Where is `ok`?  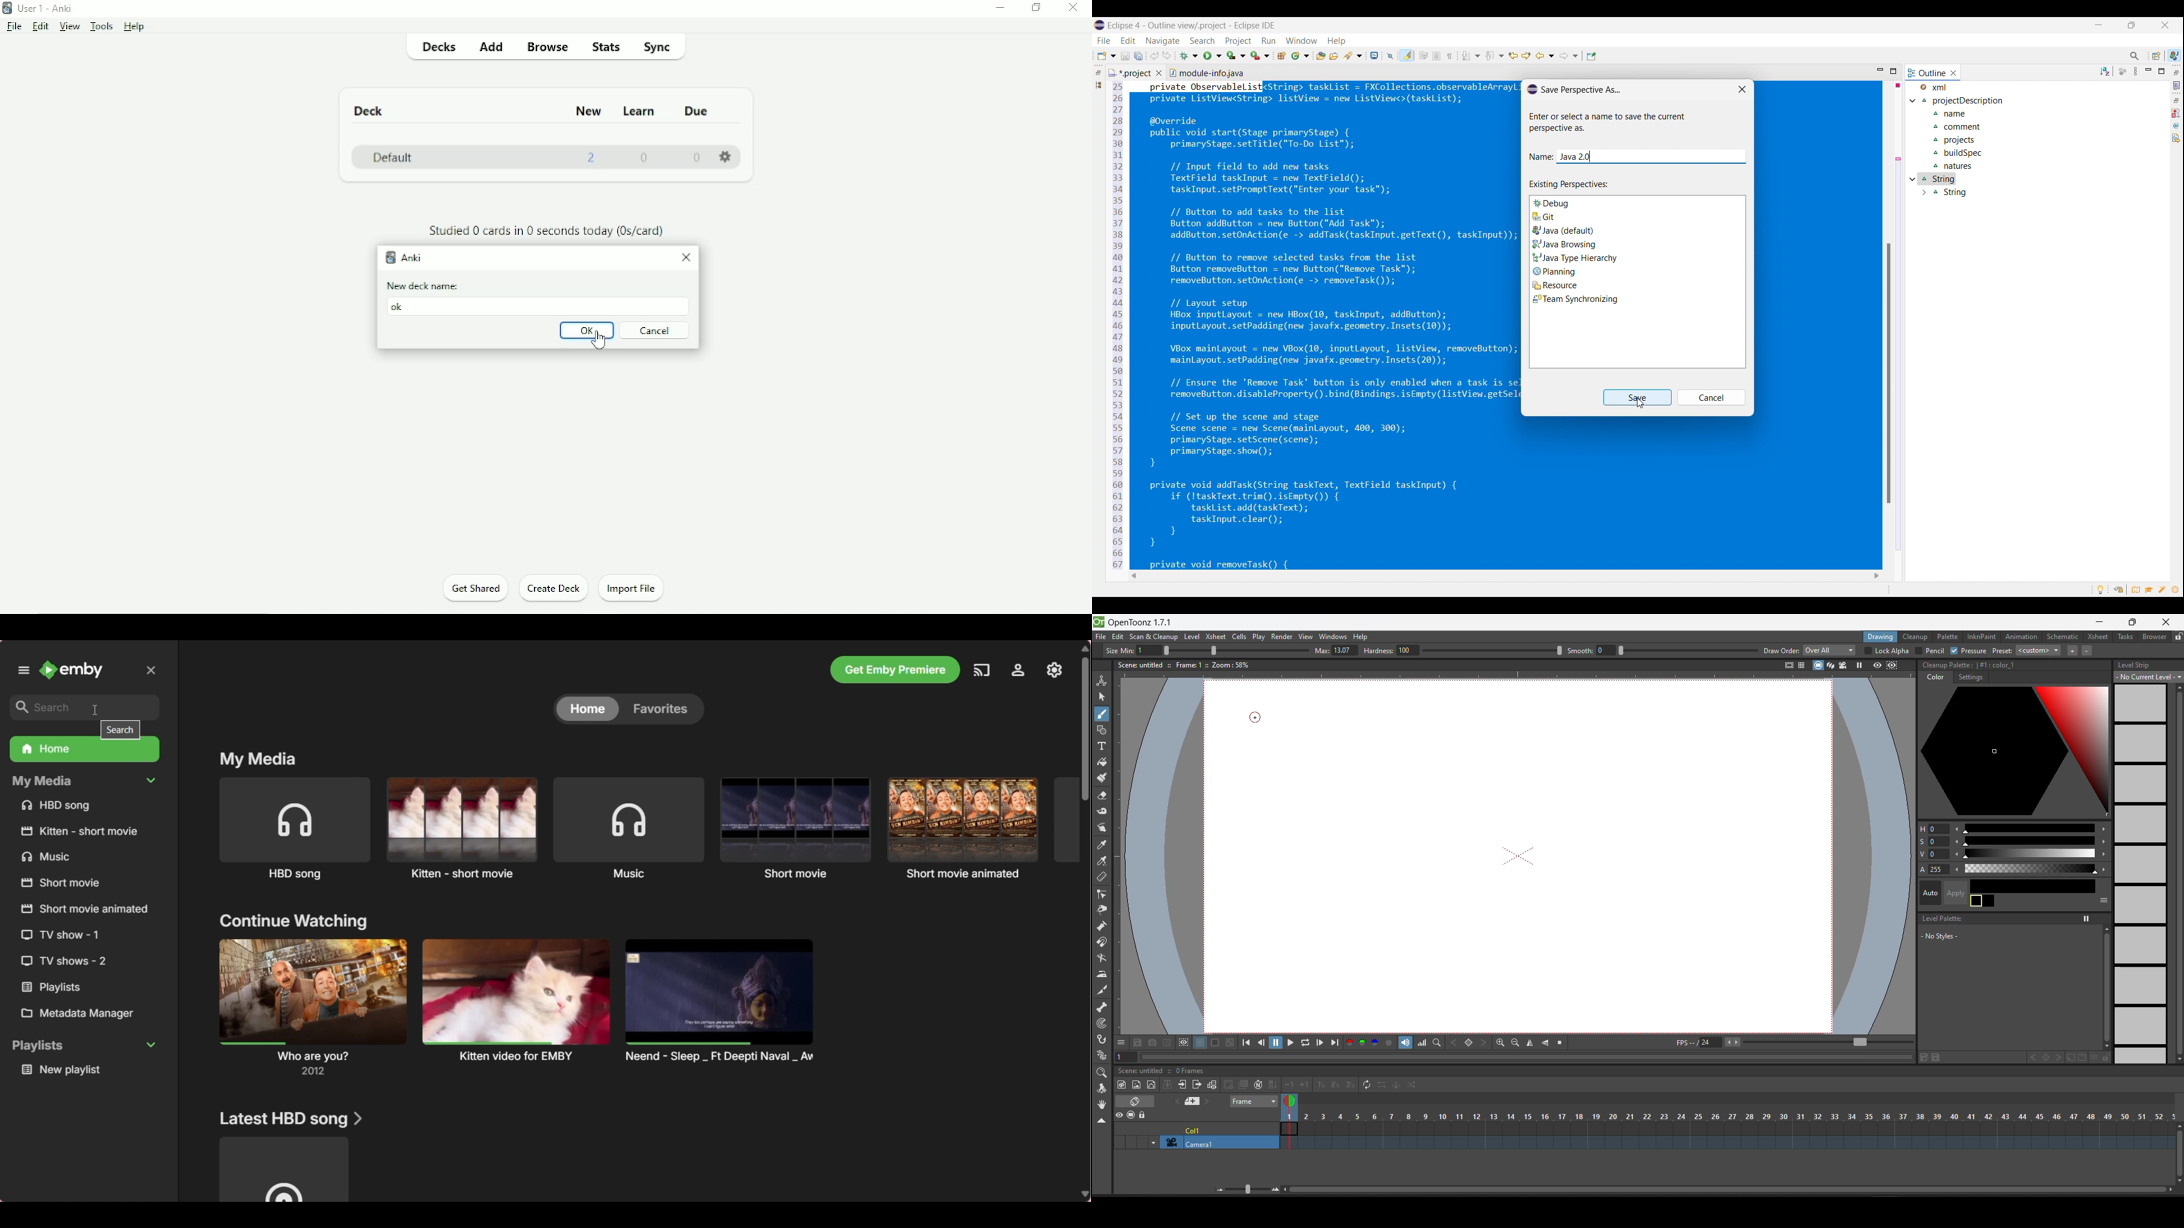 ok is located at coordinates (400, 307).